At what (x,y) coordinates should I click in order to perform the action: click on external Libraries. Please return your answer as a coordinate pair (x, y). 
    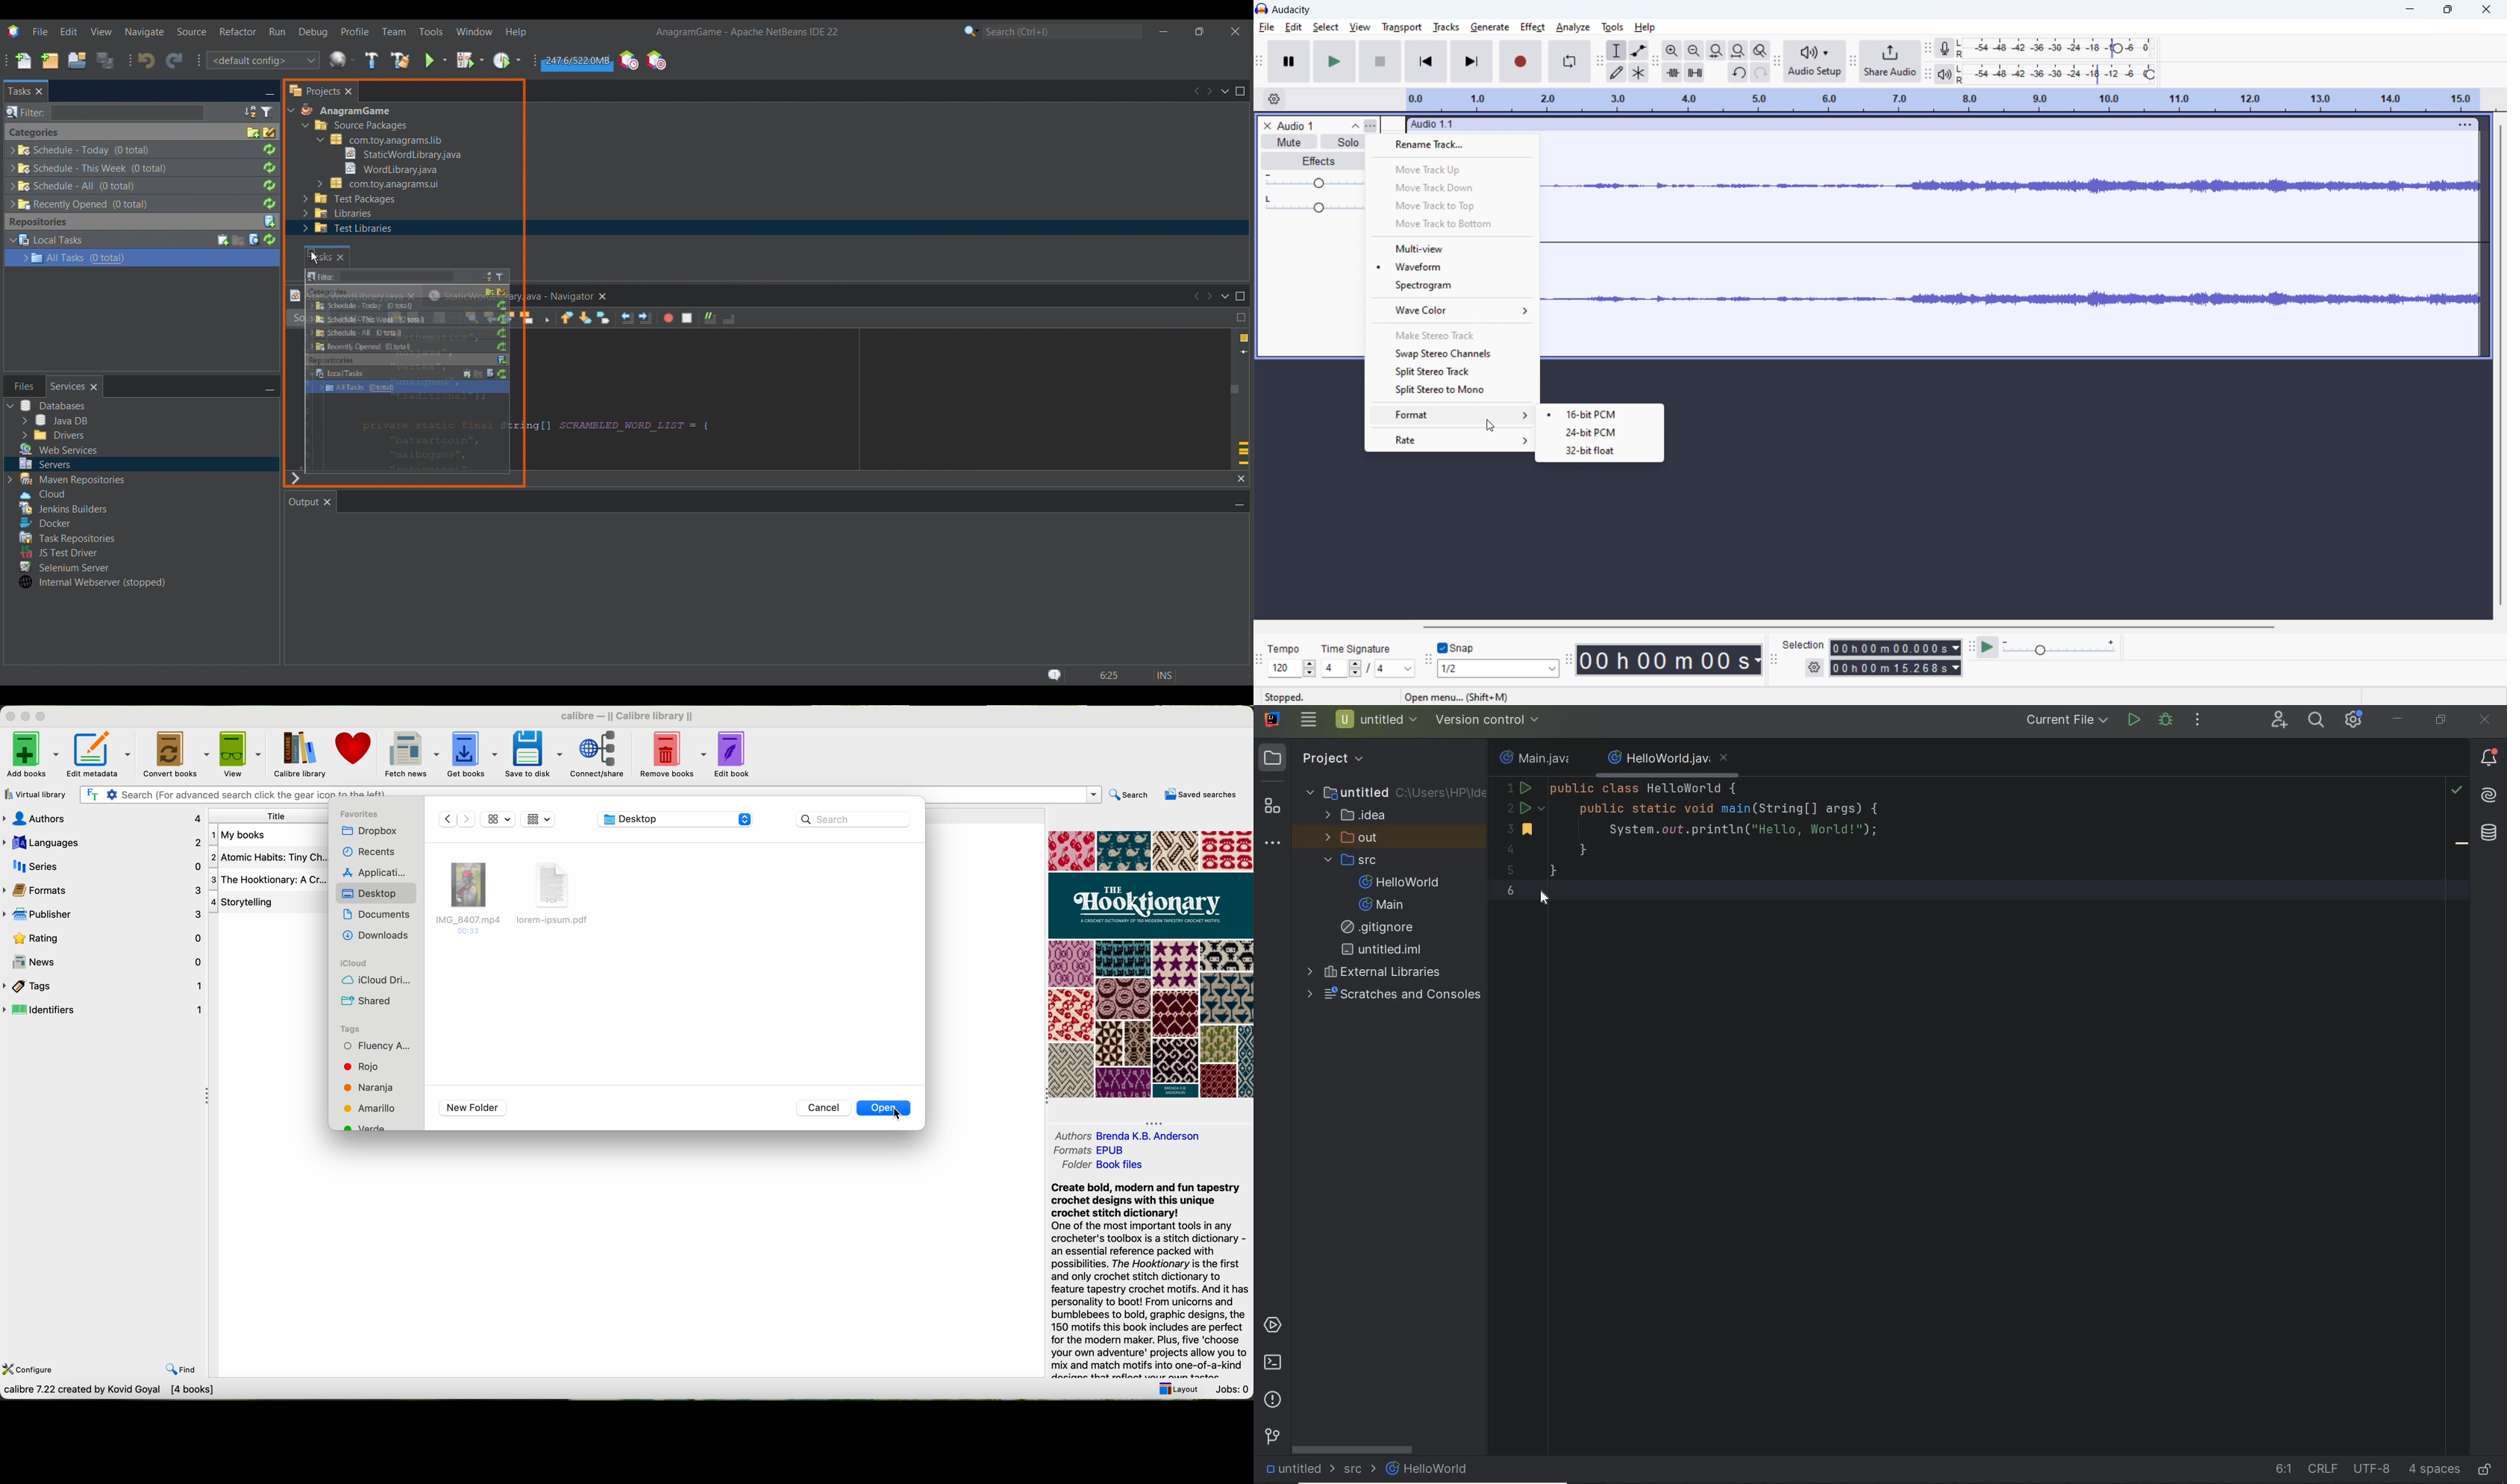
    Looking at the image, I should click on (1374, 971).